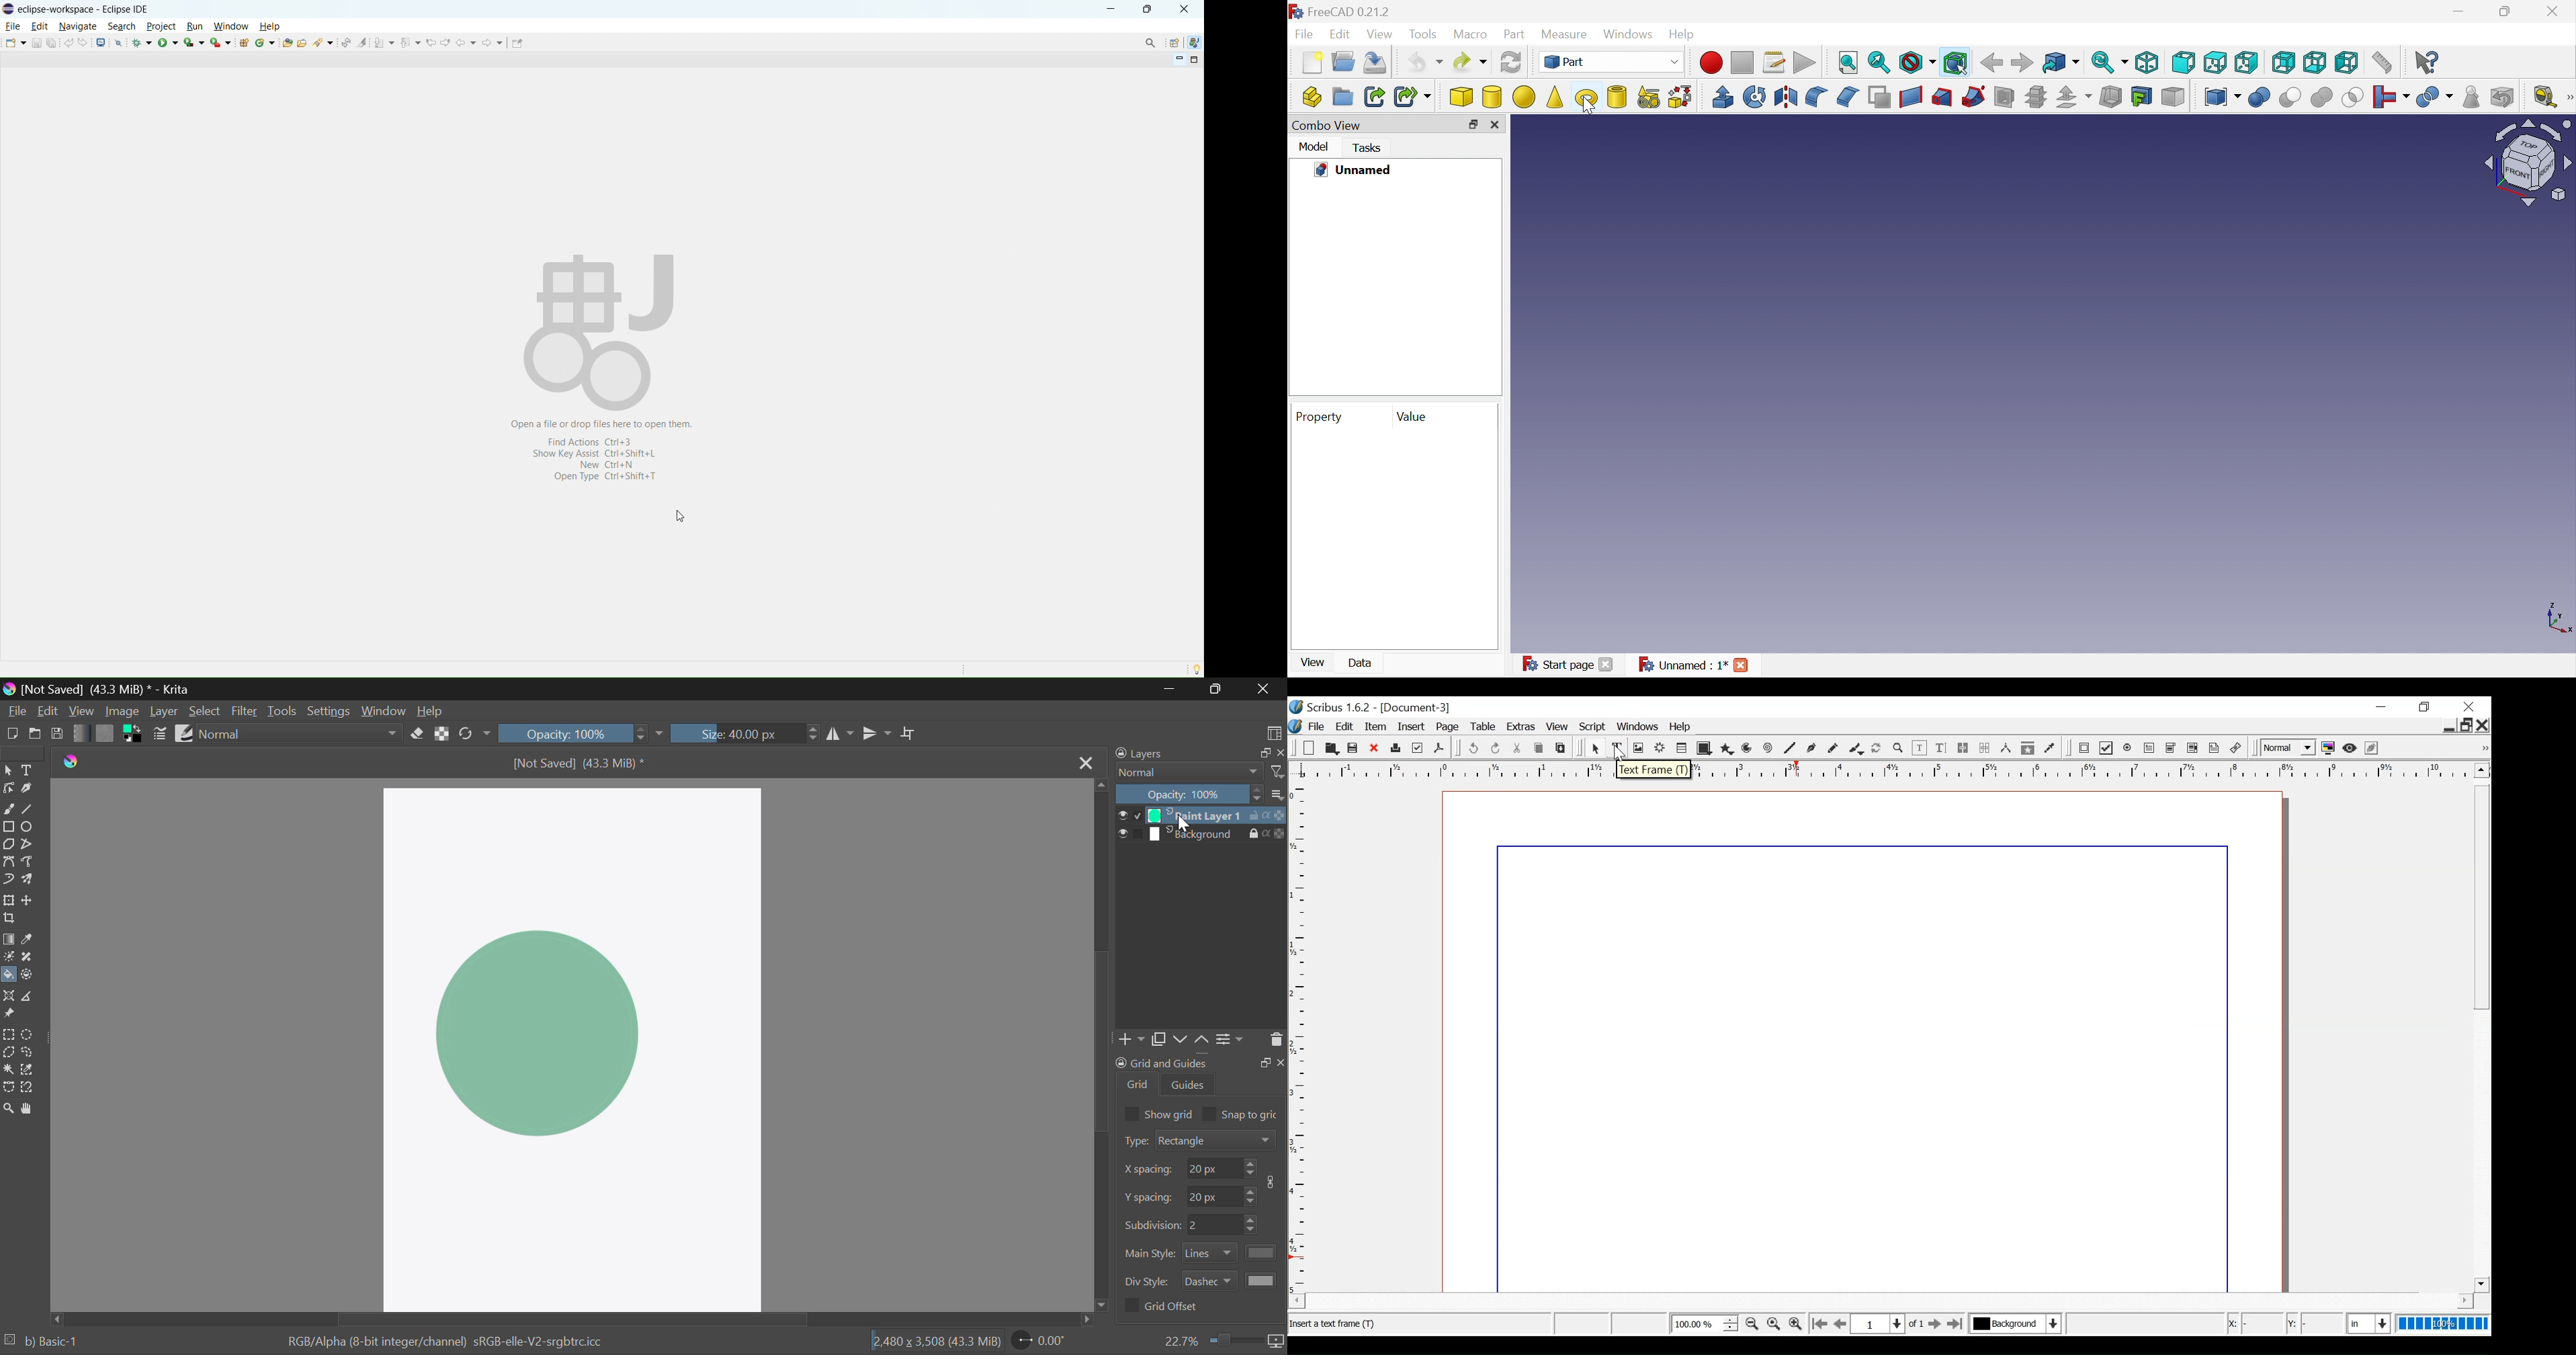  What do you see at coordinates (493, 43) in the screenshot?
I see `forward` at bounding box center [493, 43].